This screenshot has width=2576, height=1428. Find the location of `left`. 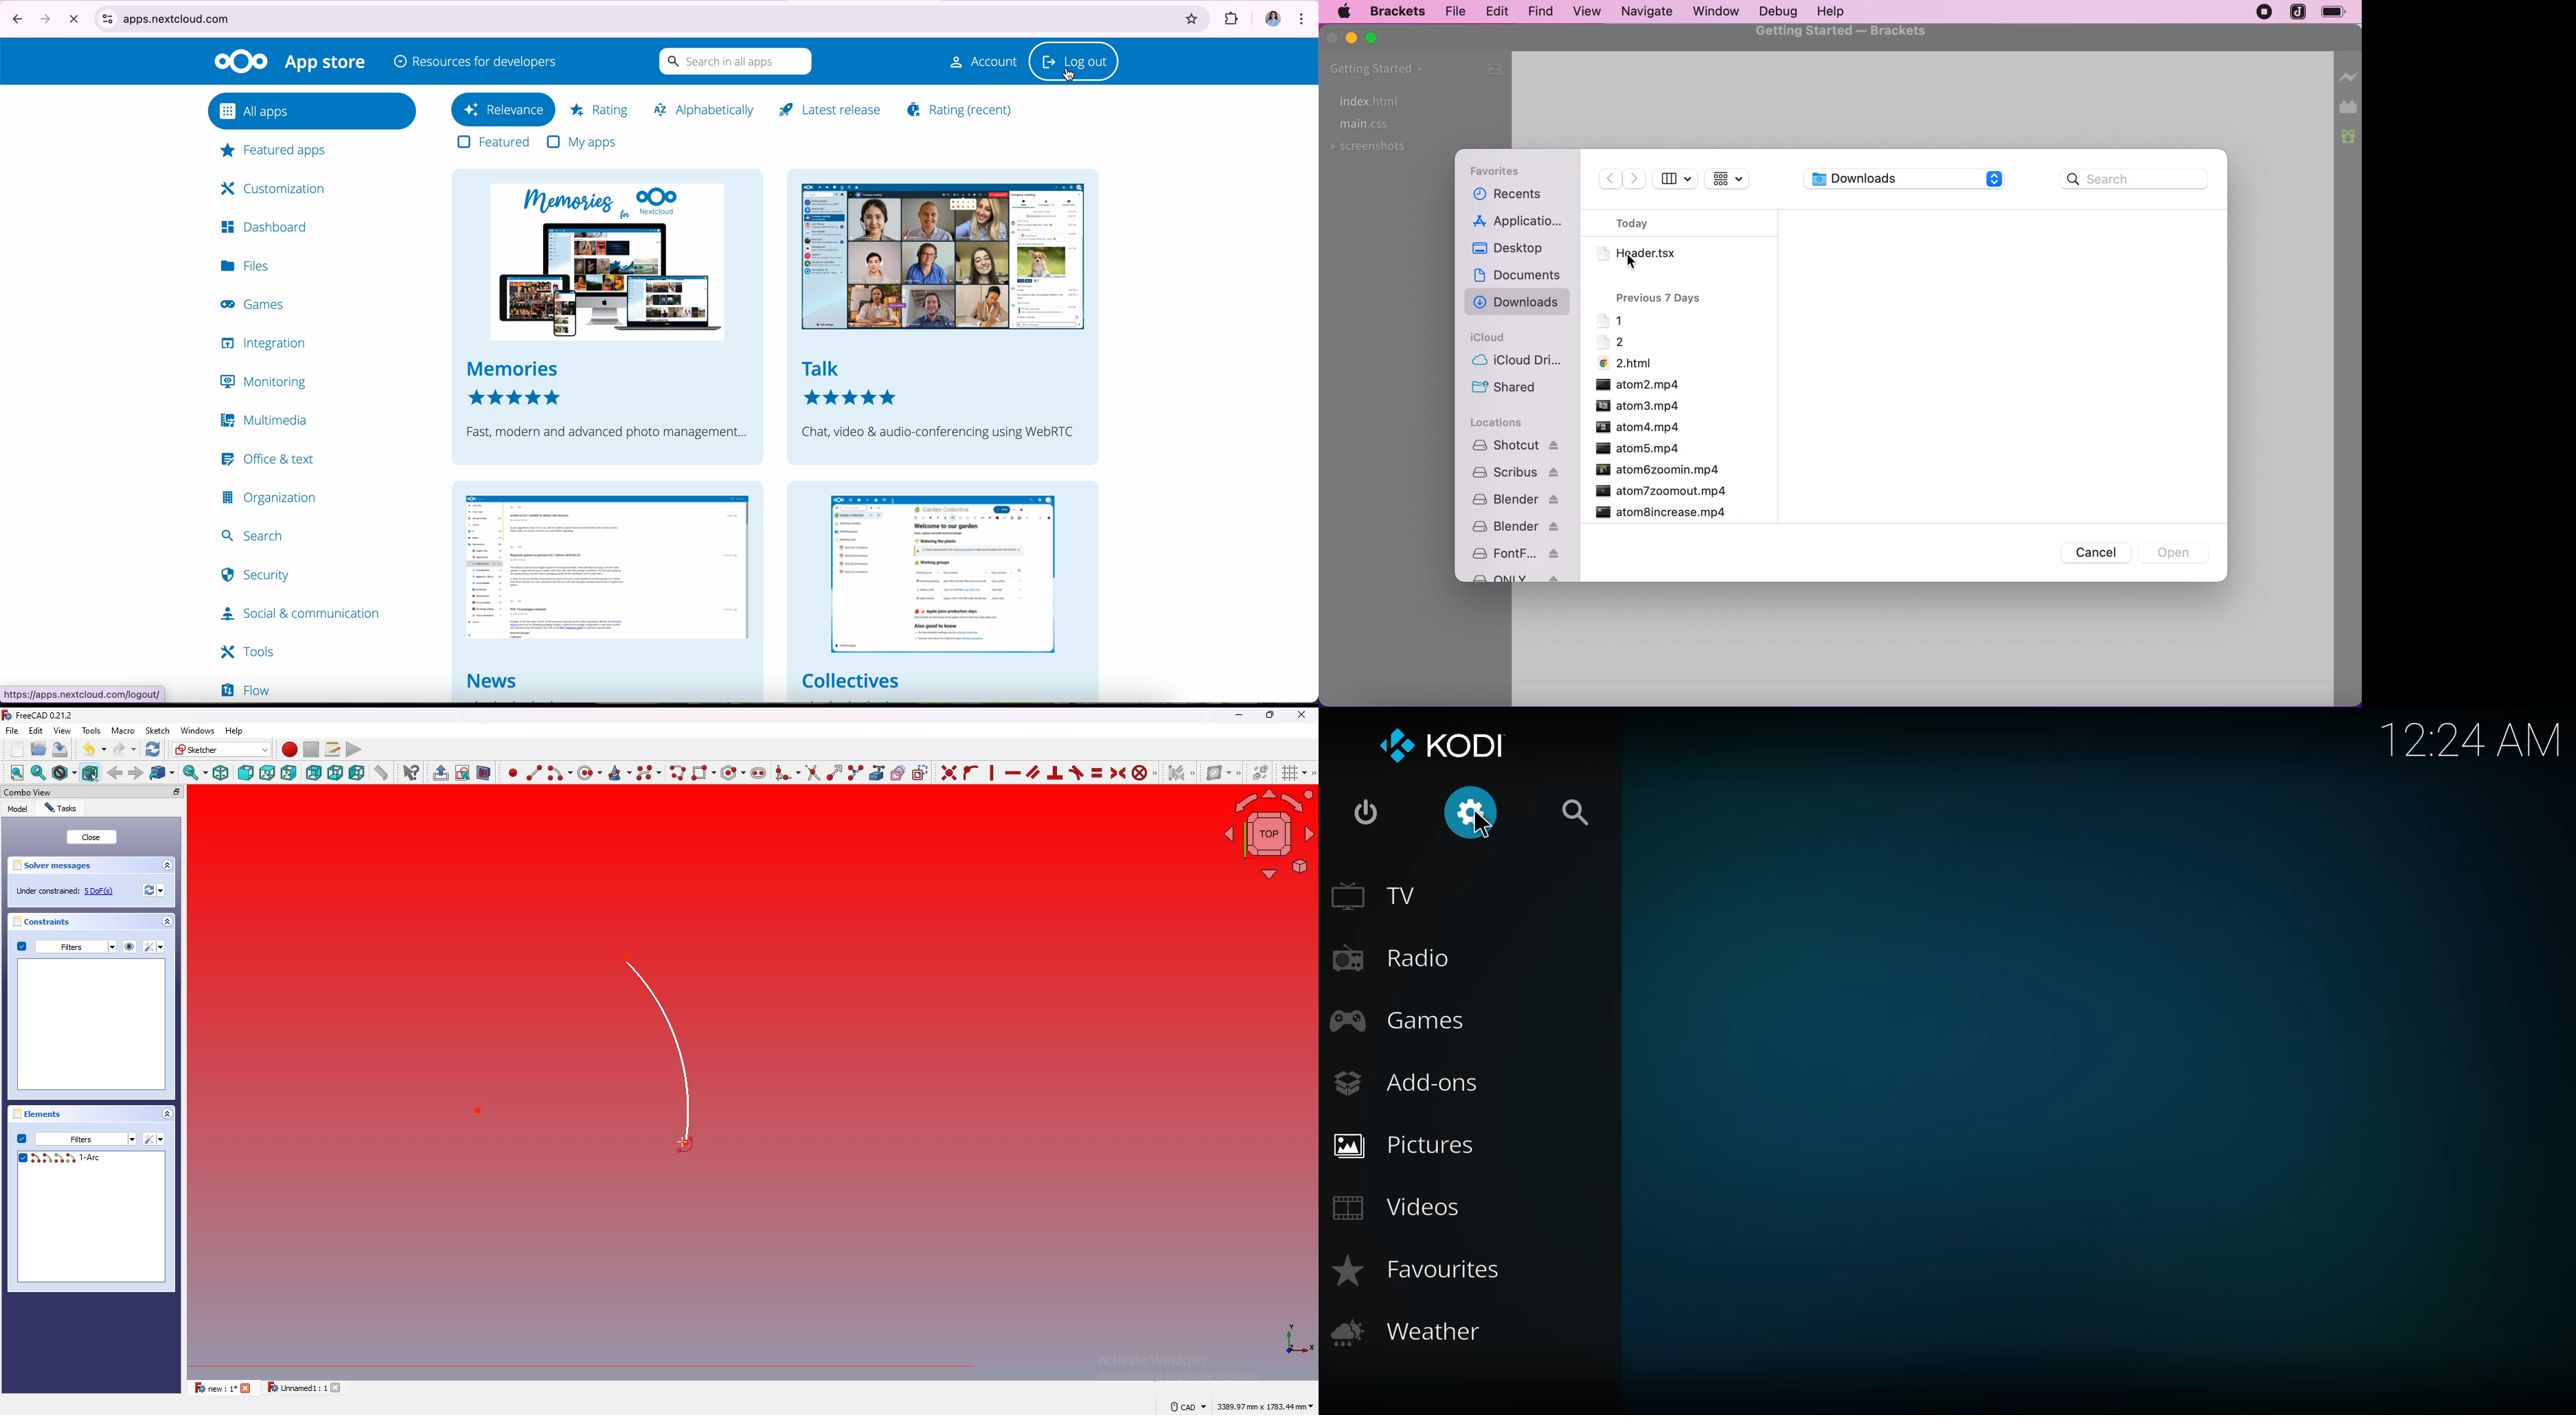

left is located at coordinates (358, 773).